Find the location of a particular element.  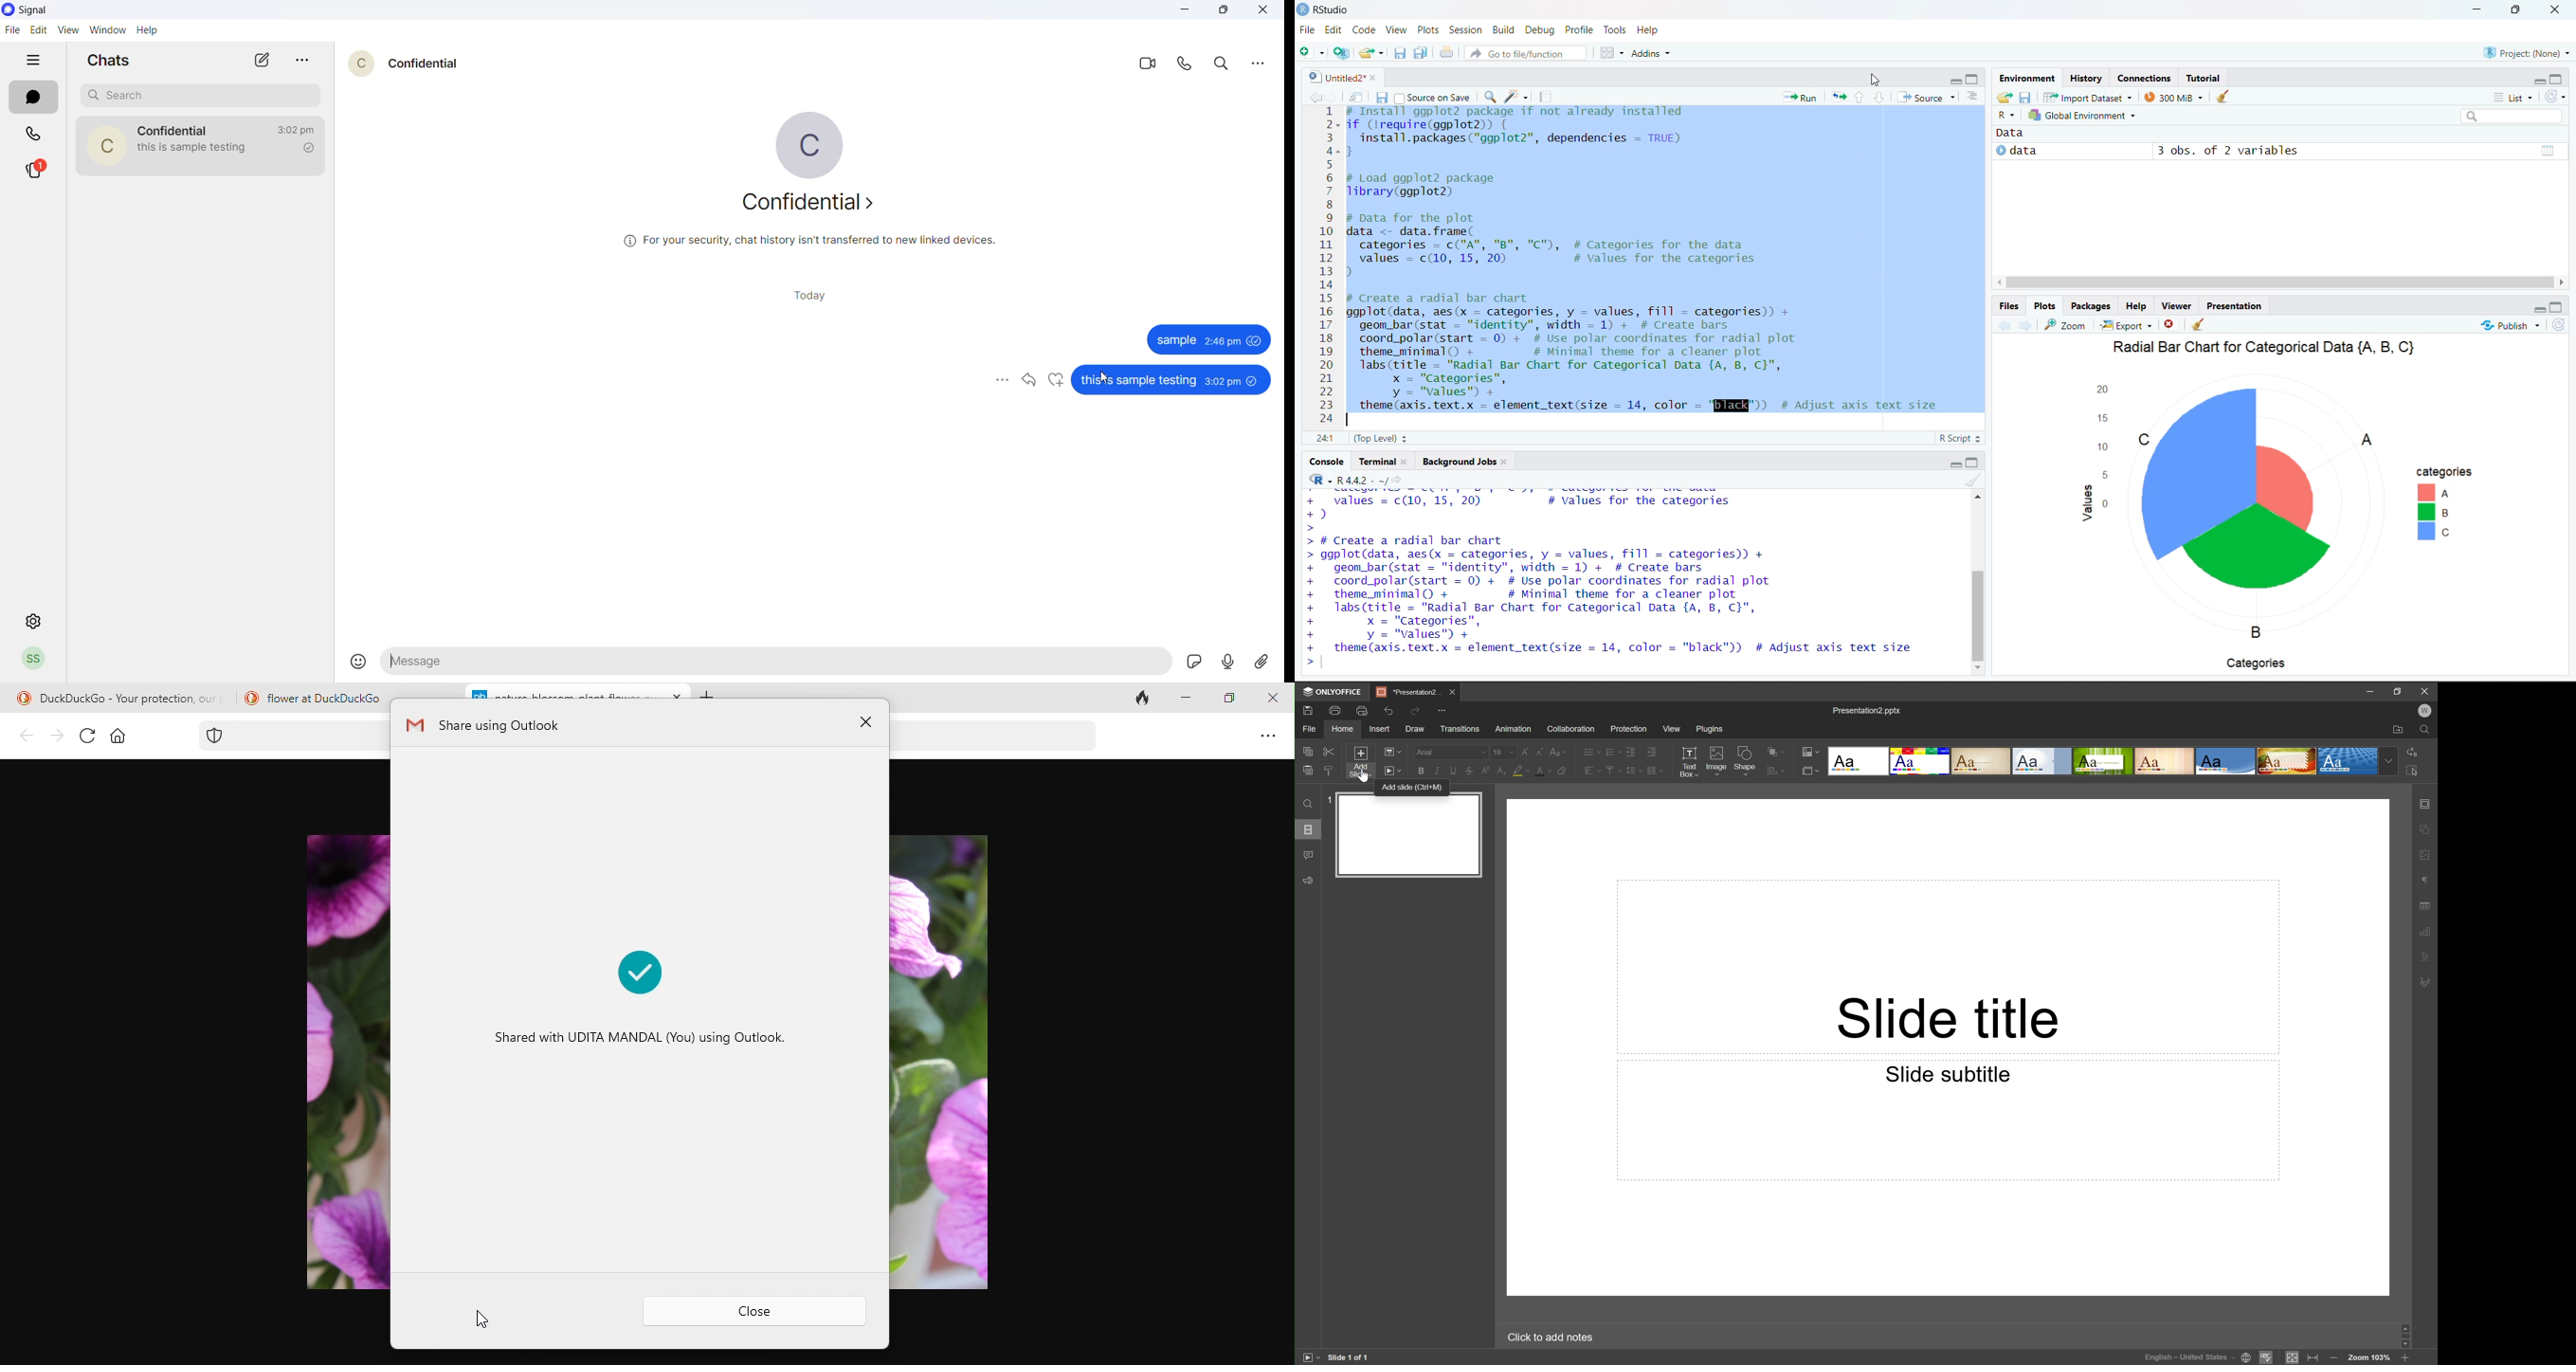

Go to file/function is located at coordinates (1524, 53).